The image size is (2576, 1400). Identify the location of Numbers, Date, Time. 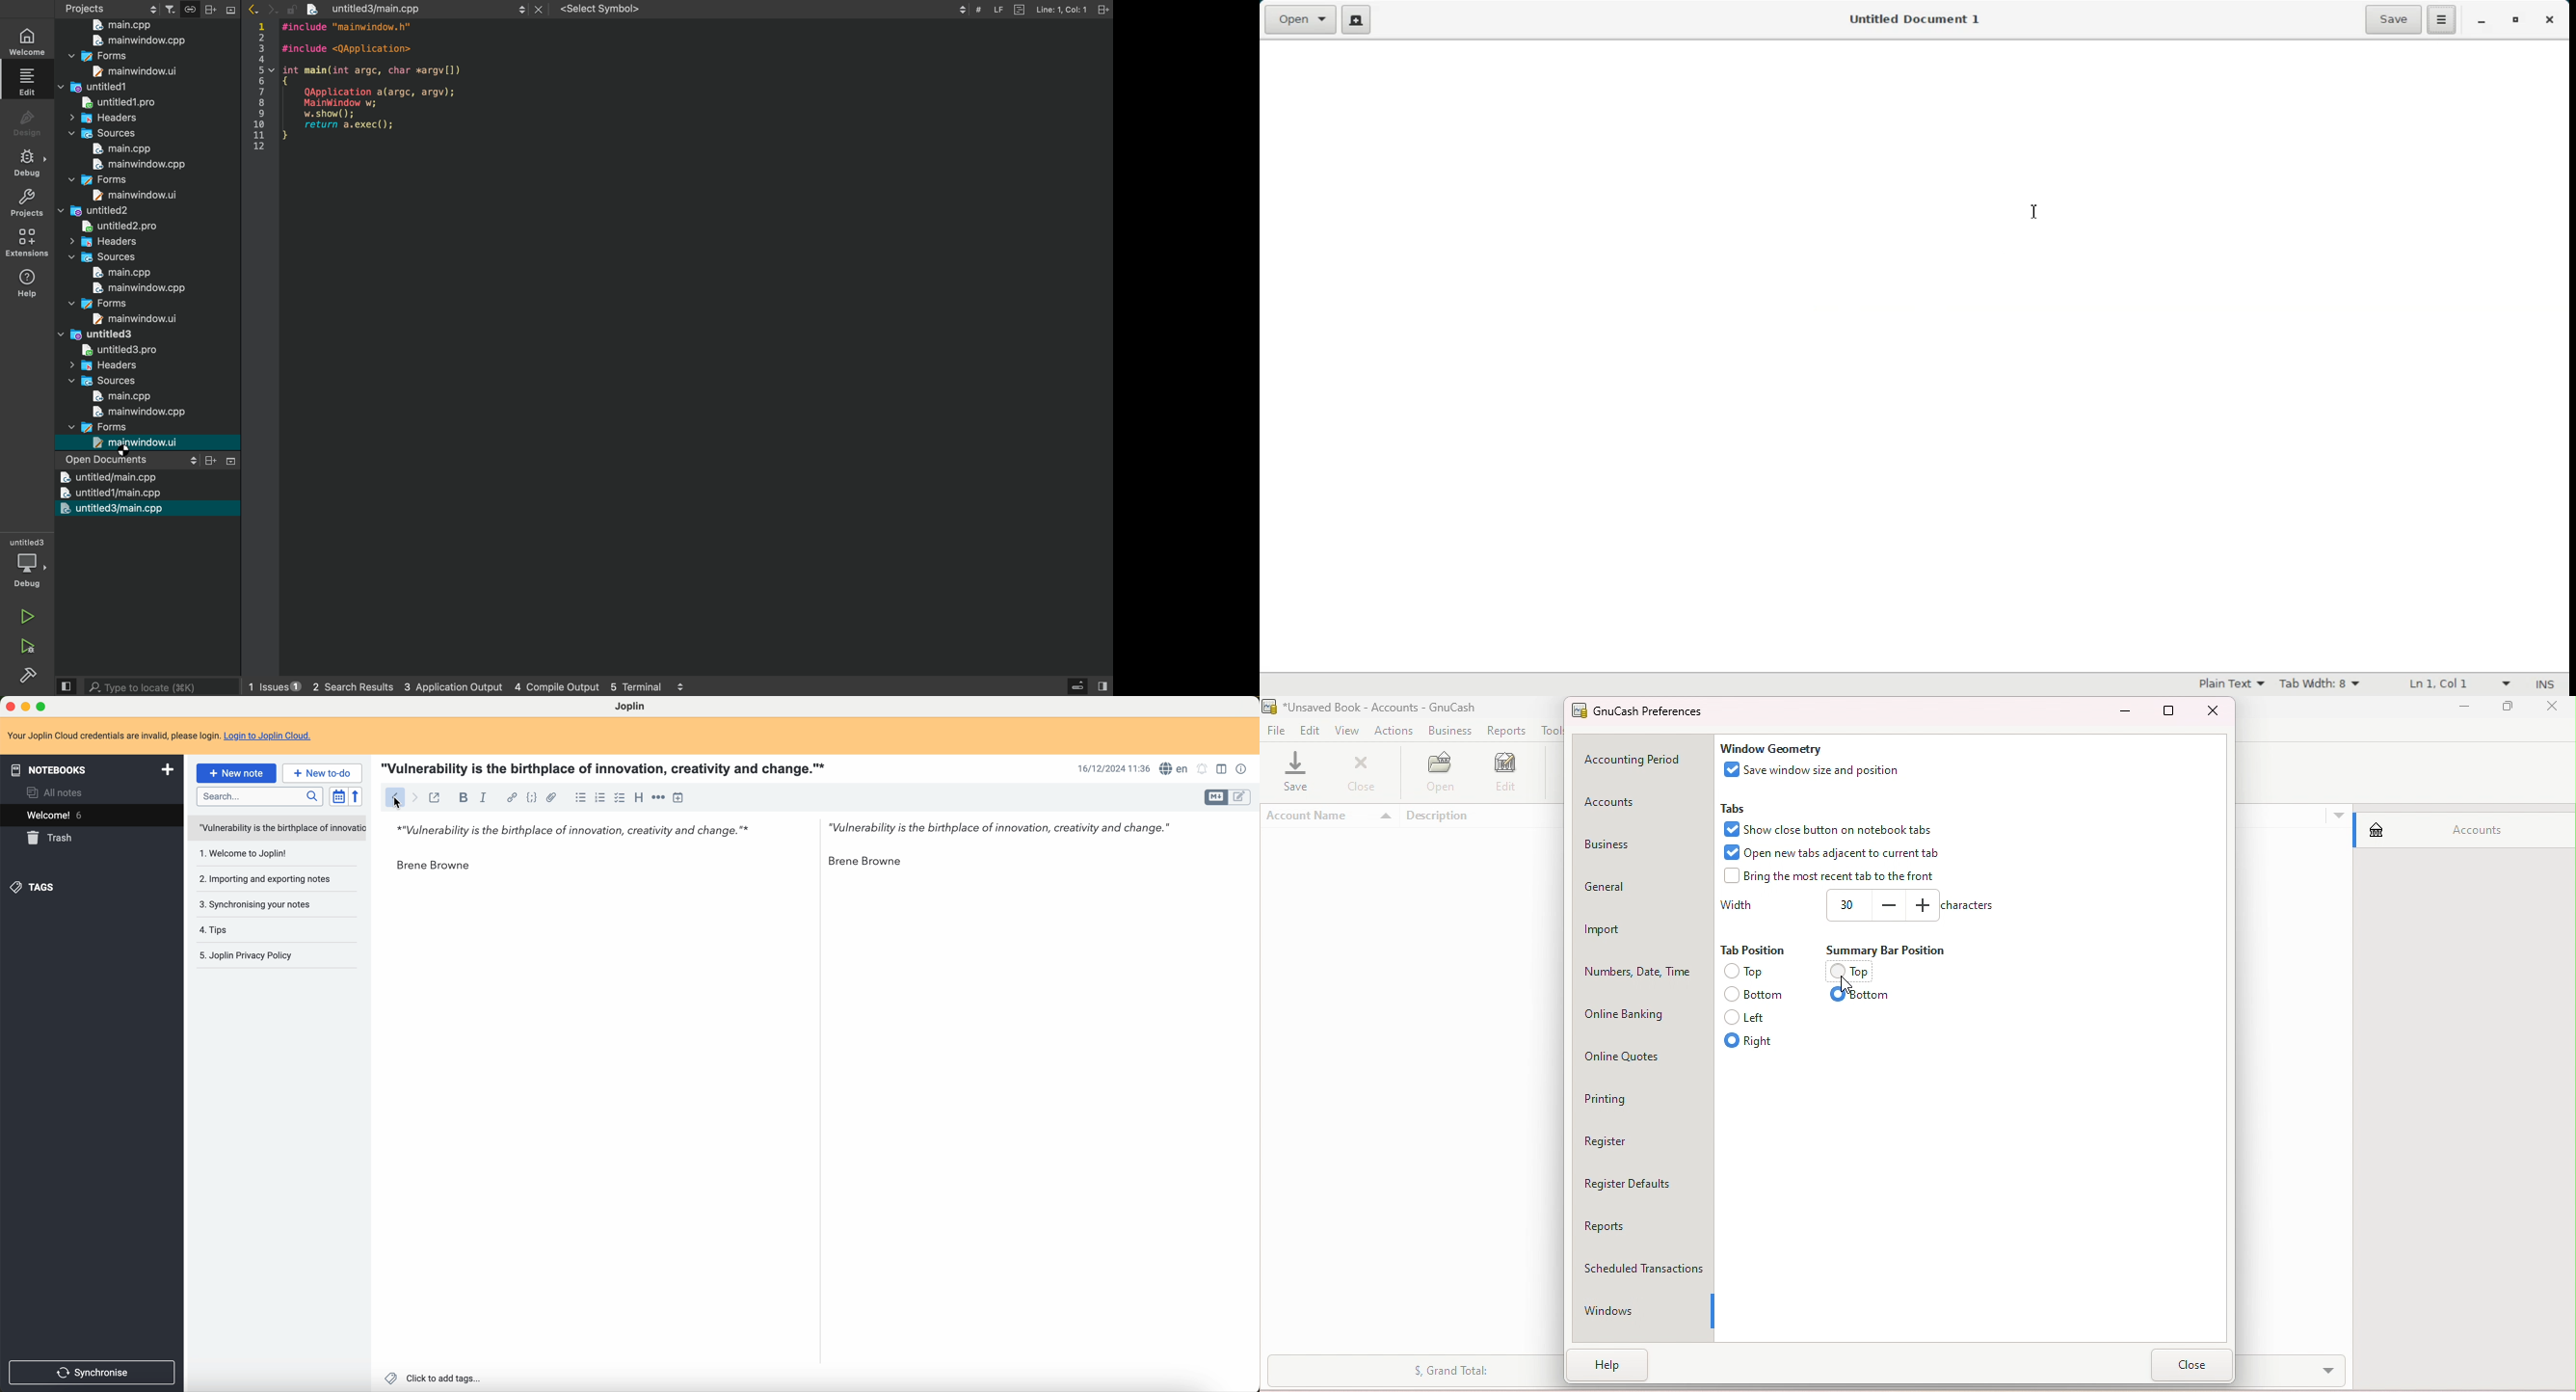
(1637, 965).